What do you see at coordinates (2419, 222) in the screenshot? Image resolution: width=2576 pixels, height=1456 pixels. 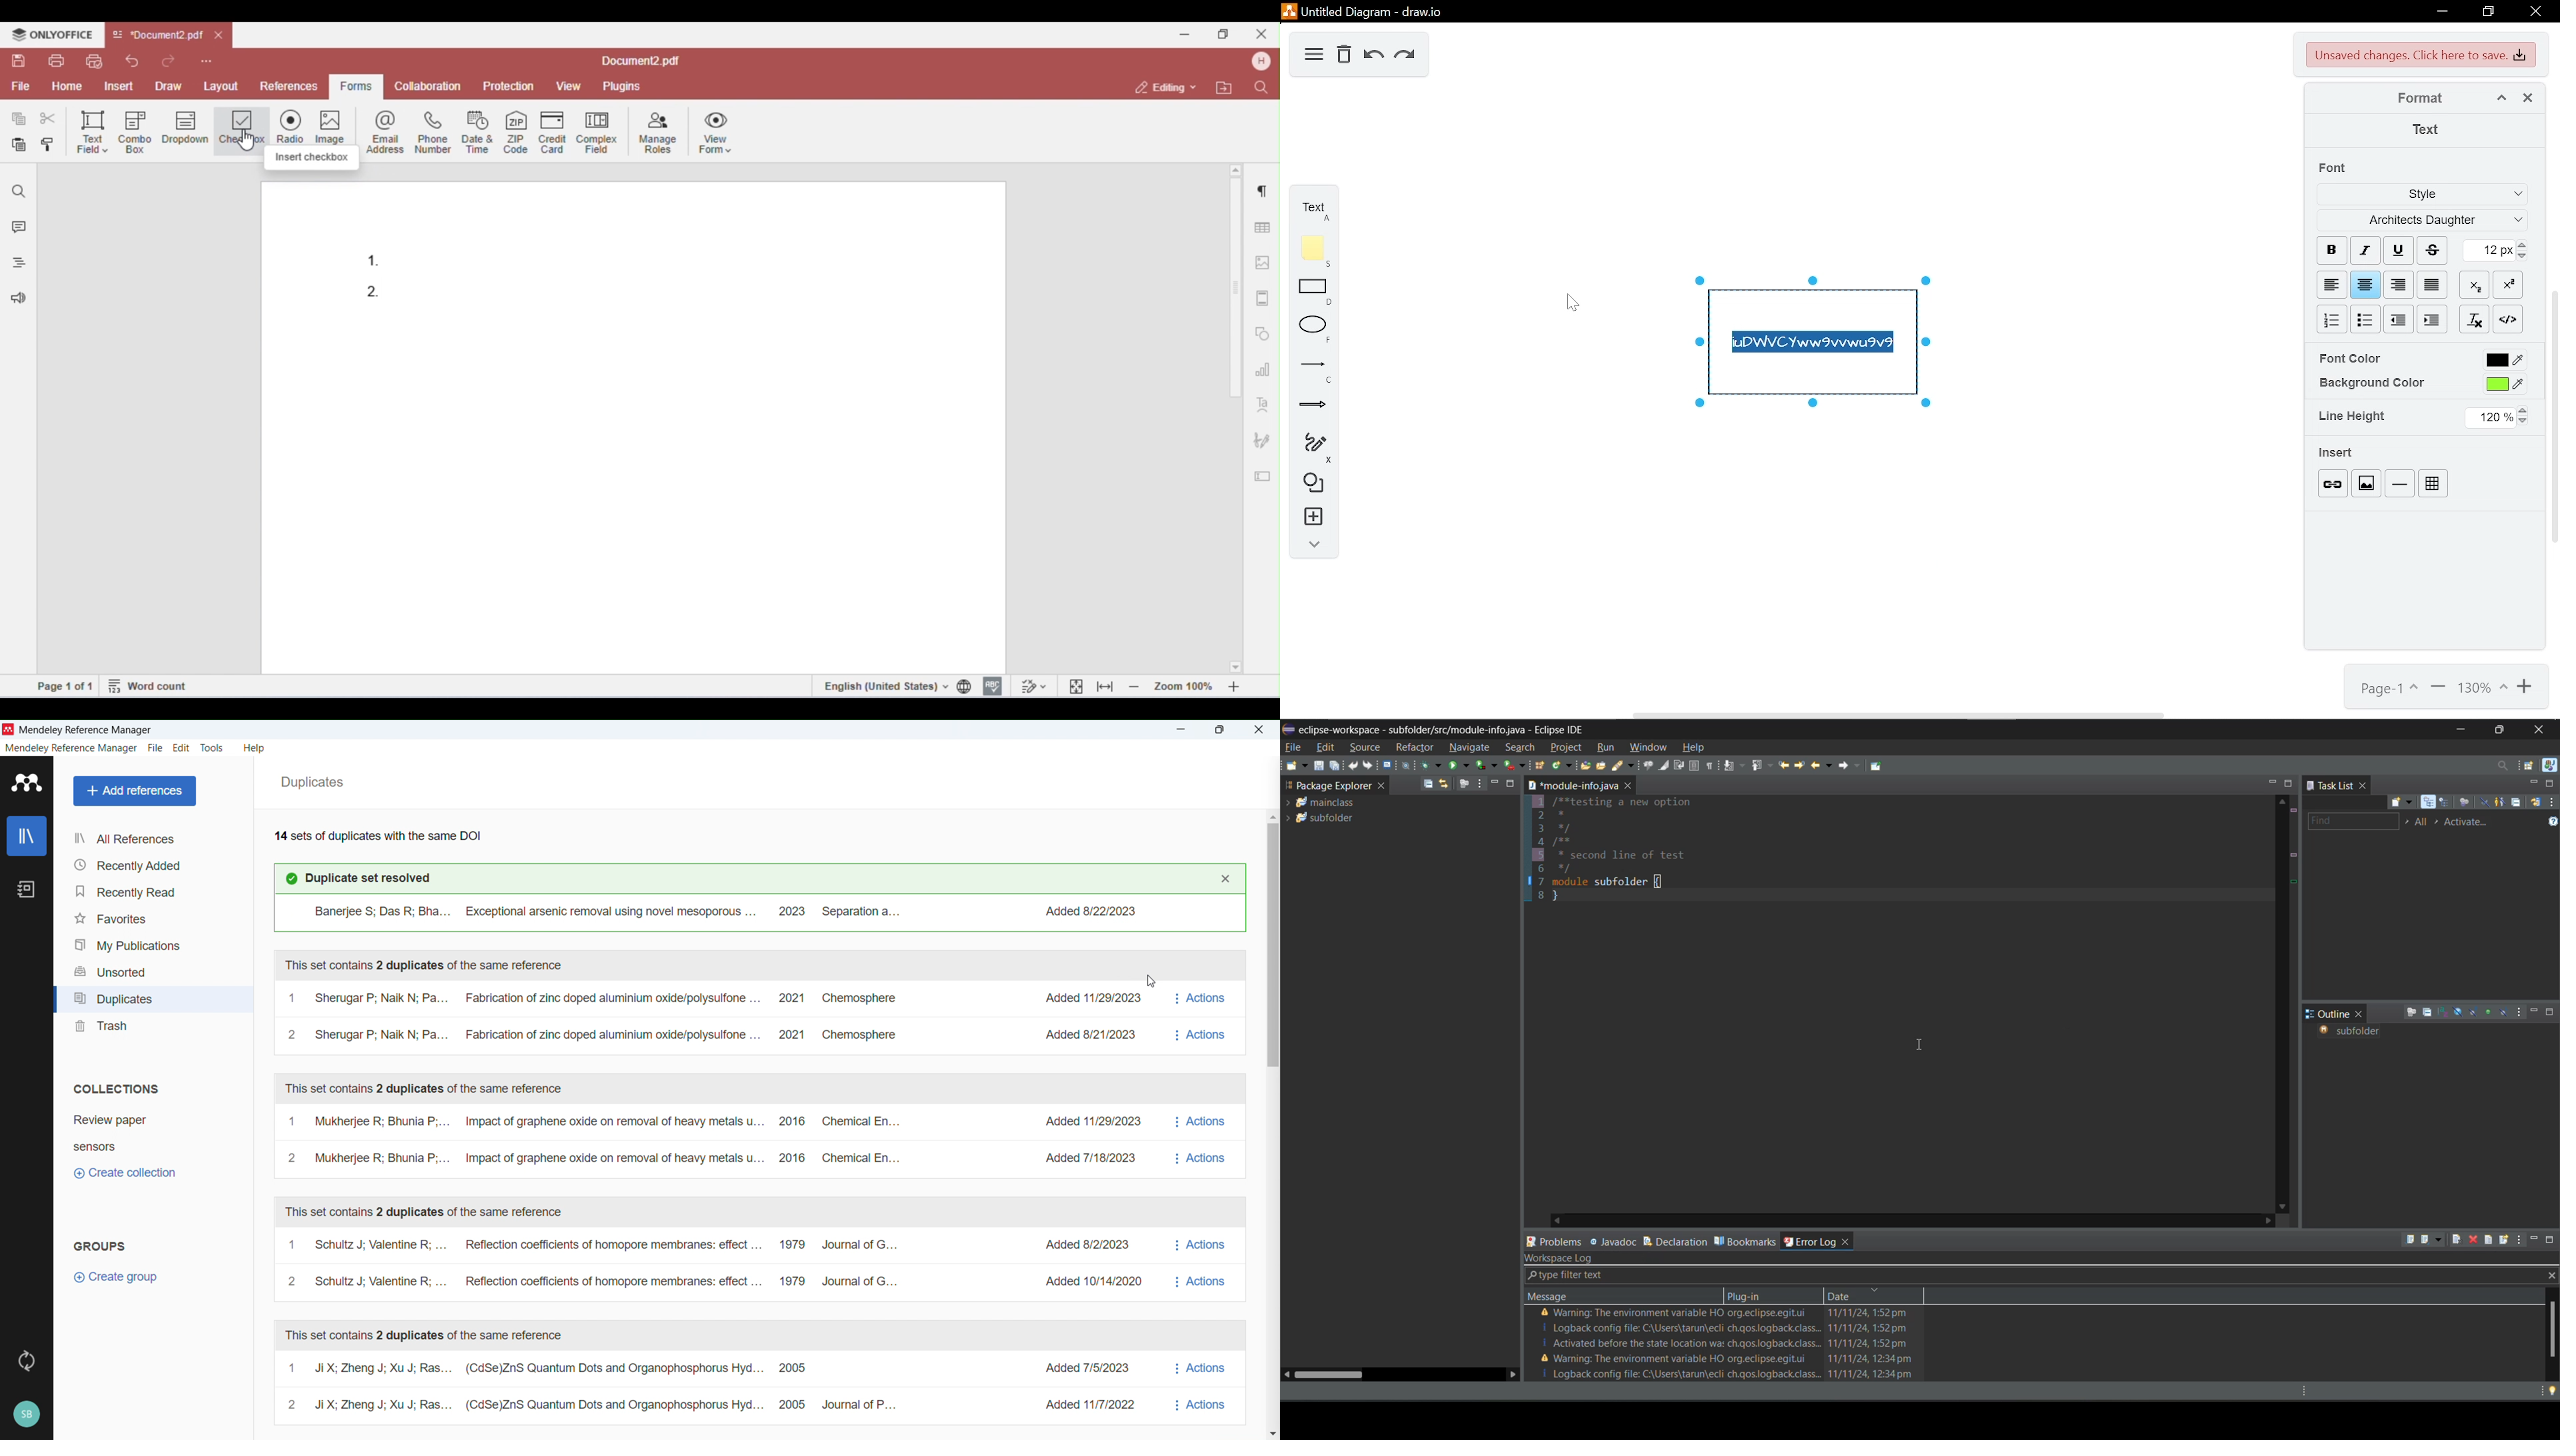 I see `architects daughter` at bounding box center [2419, 222].